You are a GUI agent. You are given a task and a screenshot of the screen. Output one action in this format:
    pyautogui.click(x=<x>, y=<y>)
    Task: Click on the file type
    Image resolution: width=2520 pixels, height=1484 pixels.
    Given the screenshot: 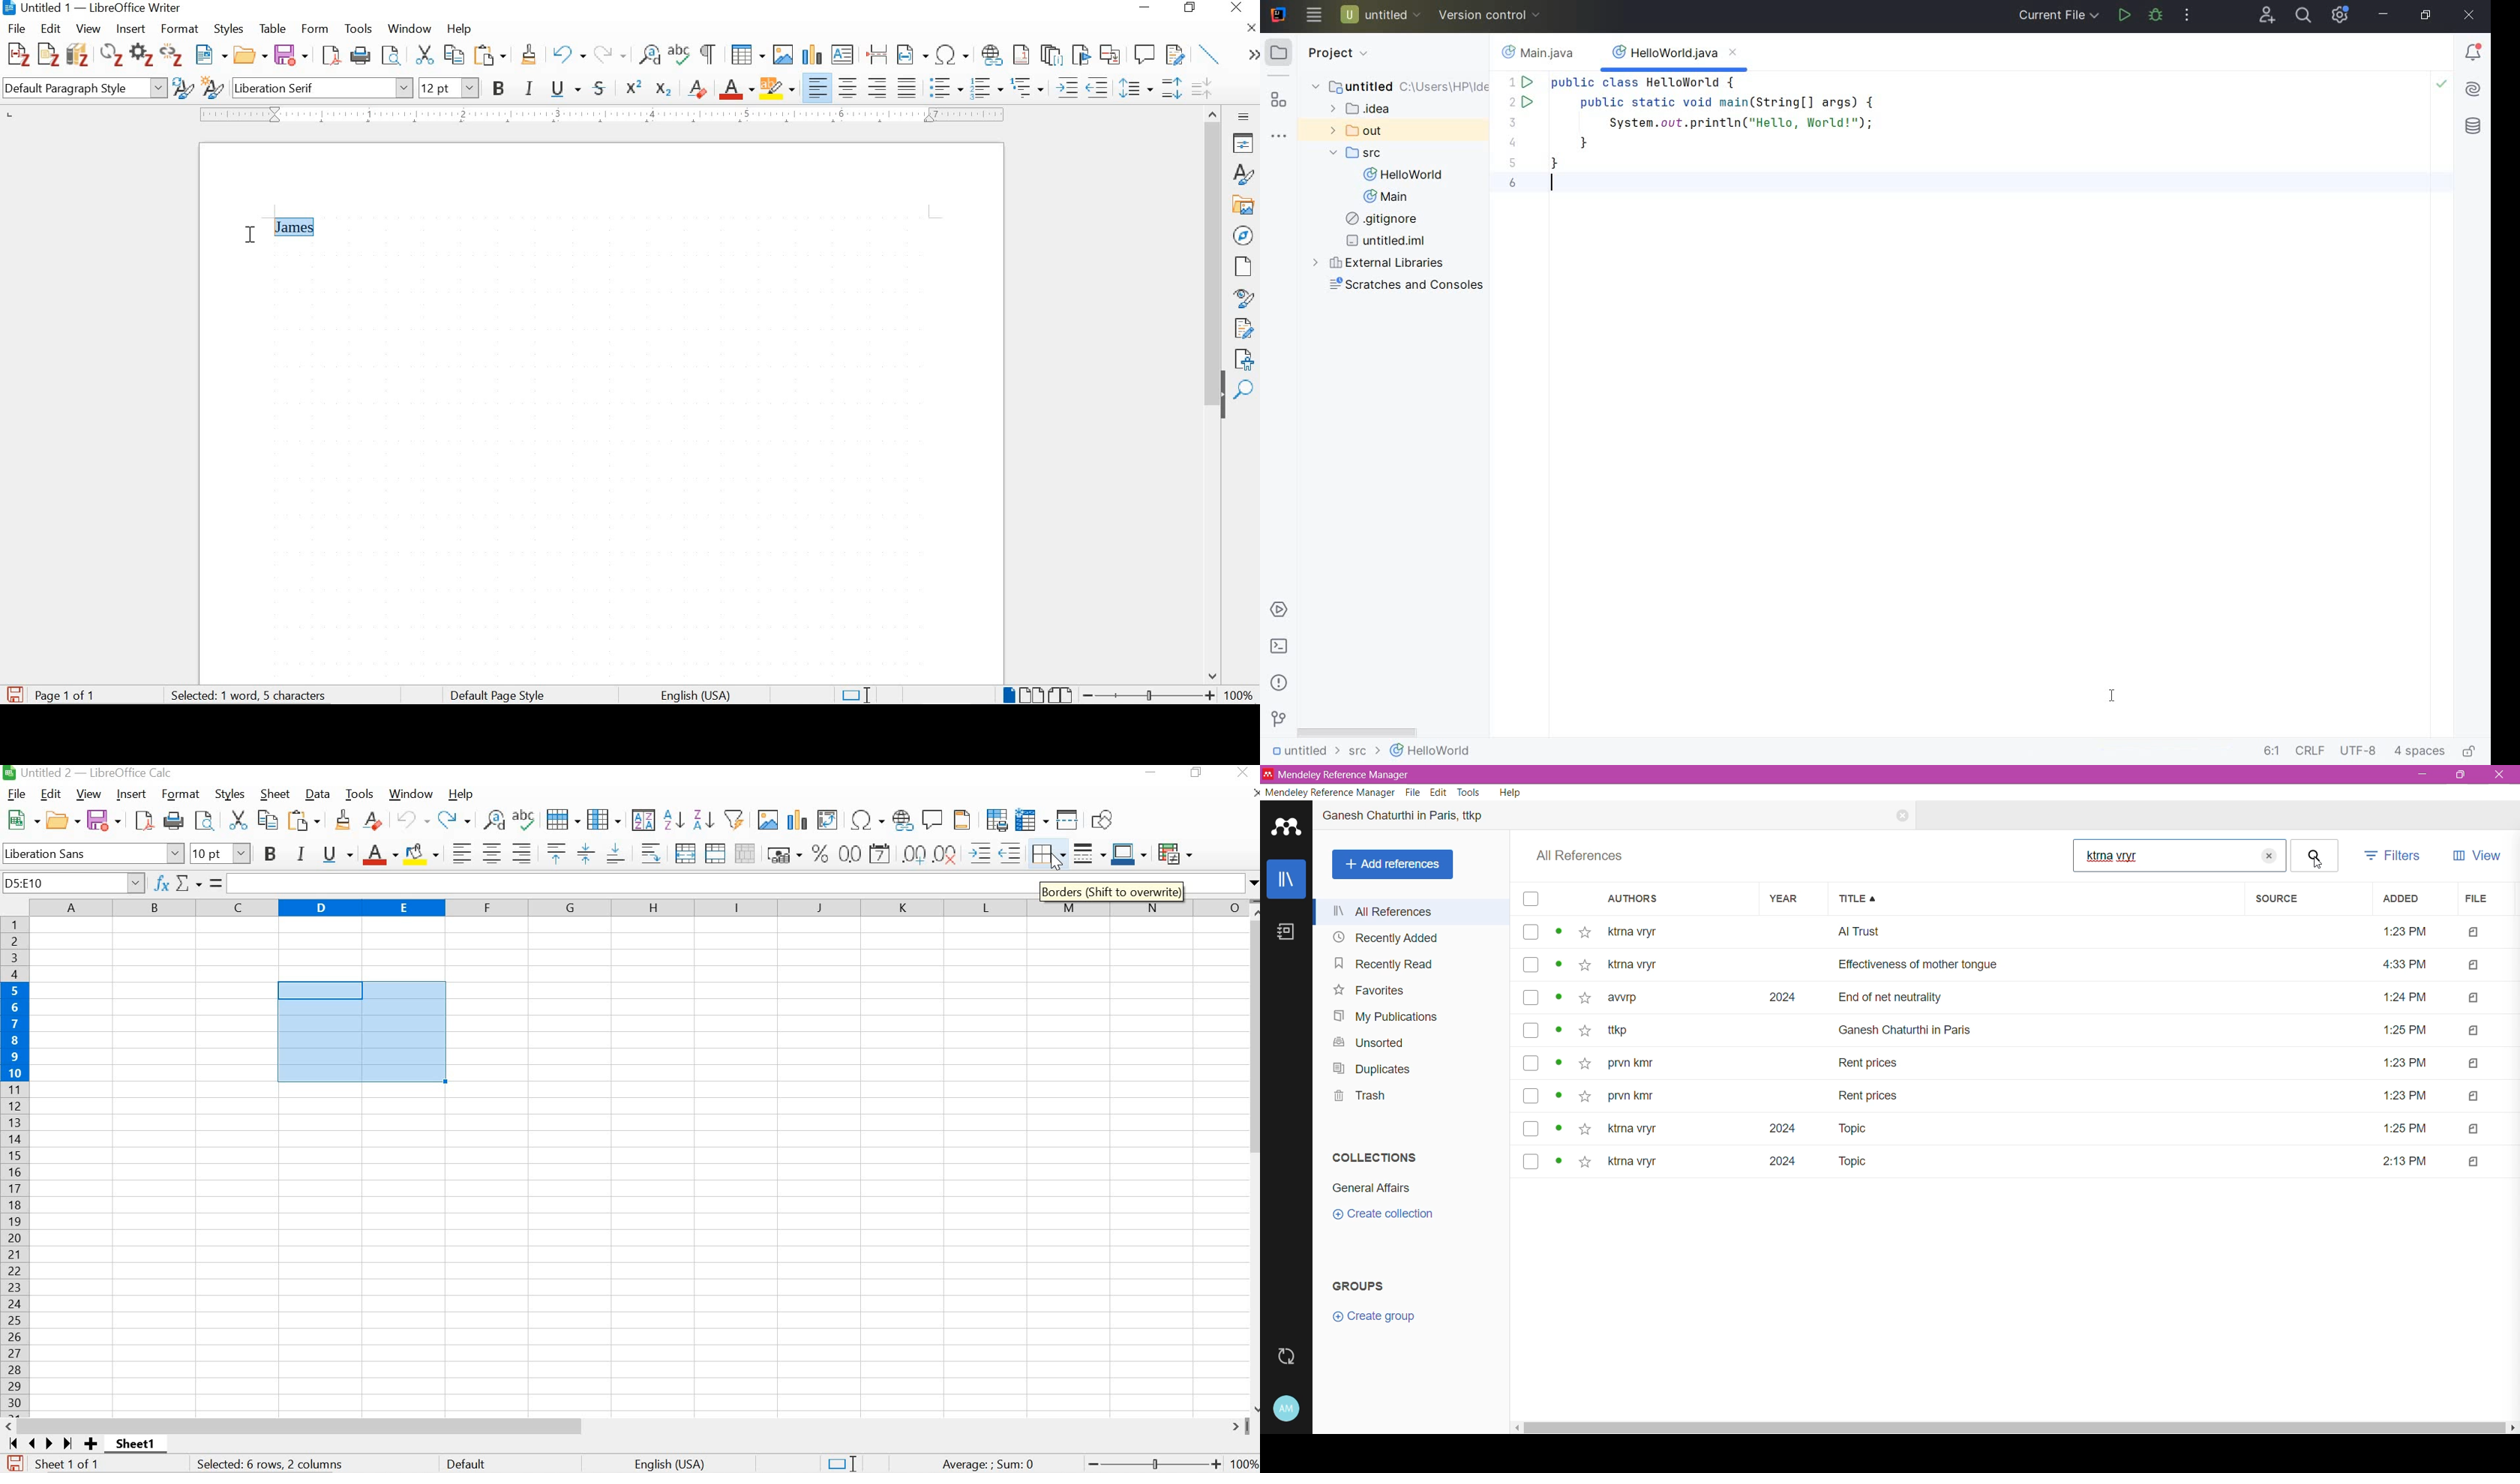 What is the action you would take?
    pyautogui.click(x=2473, y=1066)
    